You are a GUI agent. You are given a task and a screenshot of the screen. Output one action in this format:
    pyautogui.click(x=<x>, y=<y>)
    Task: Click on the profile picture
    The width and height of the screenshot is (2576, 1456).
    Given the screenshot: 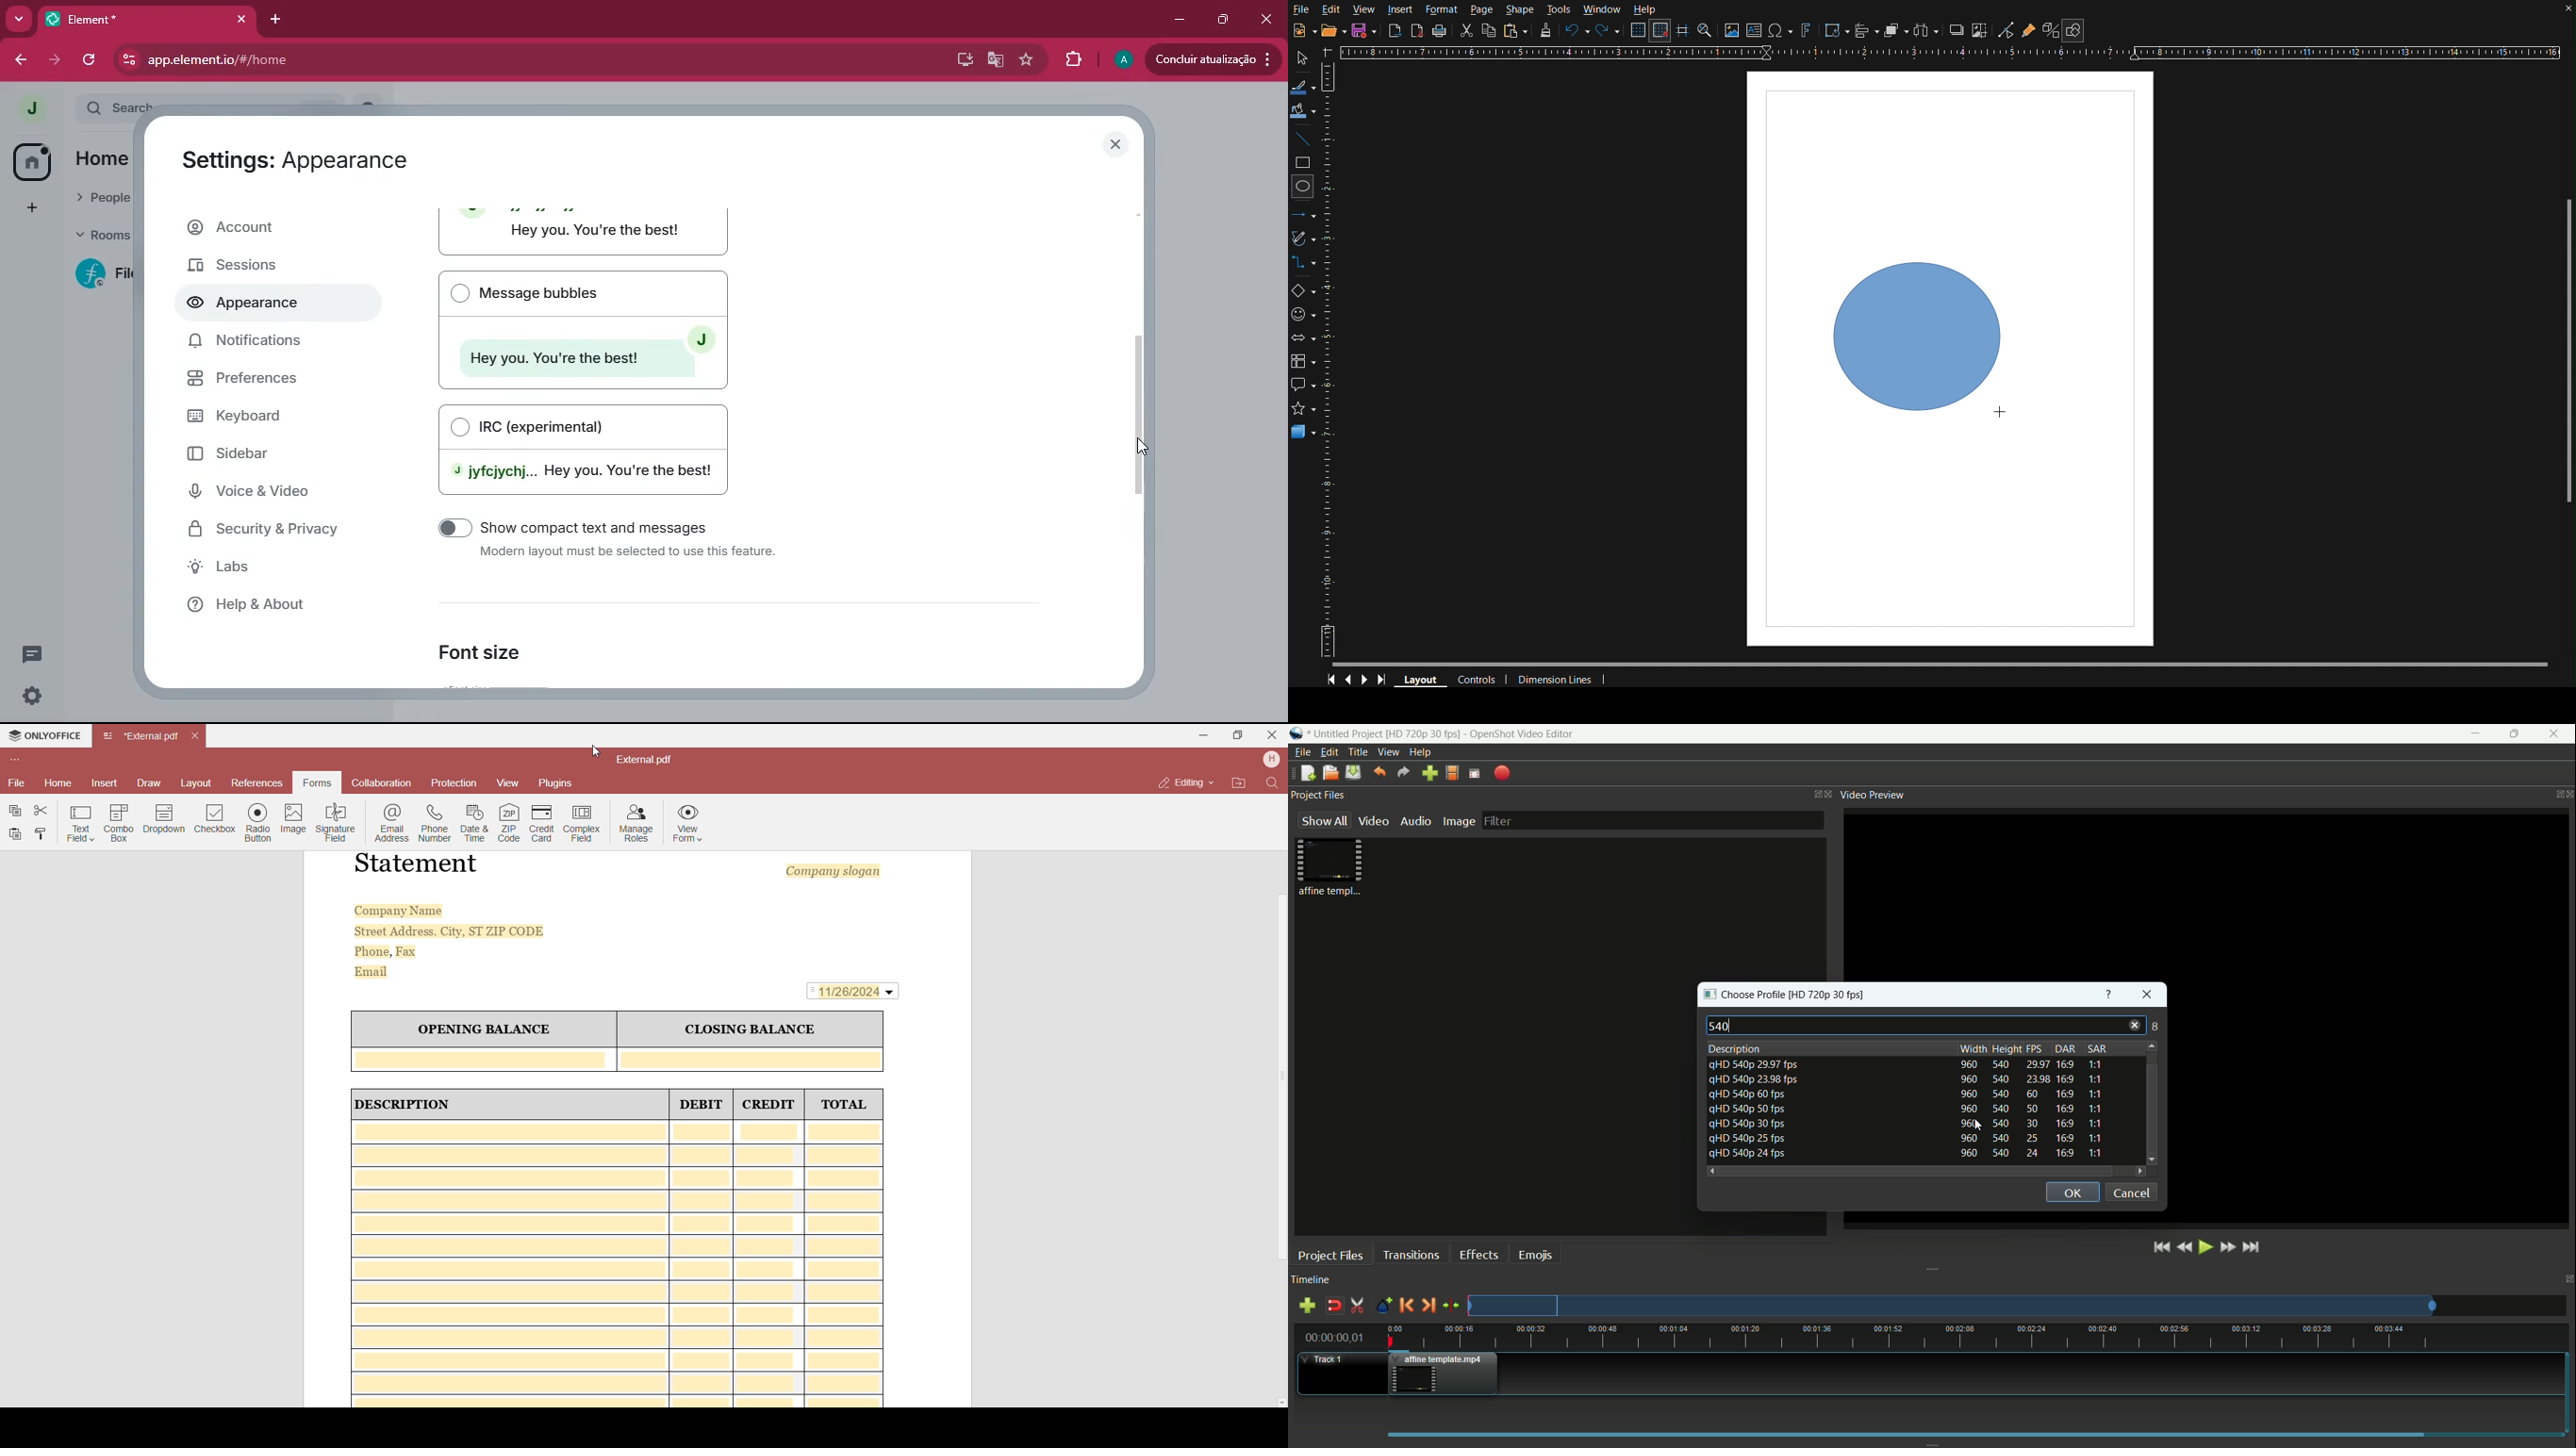 What is the action you would take?
    pyautogui.click(x=29, y=107)
    